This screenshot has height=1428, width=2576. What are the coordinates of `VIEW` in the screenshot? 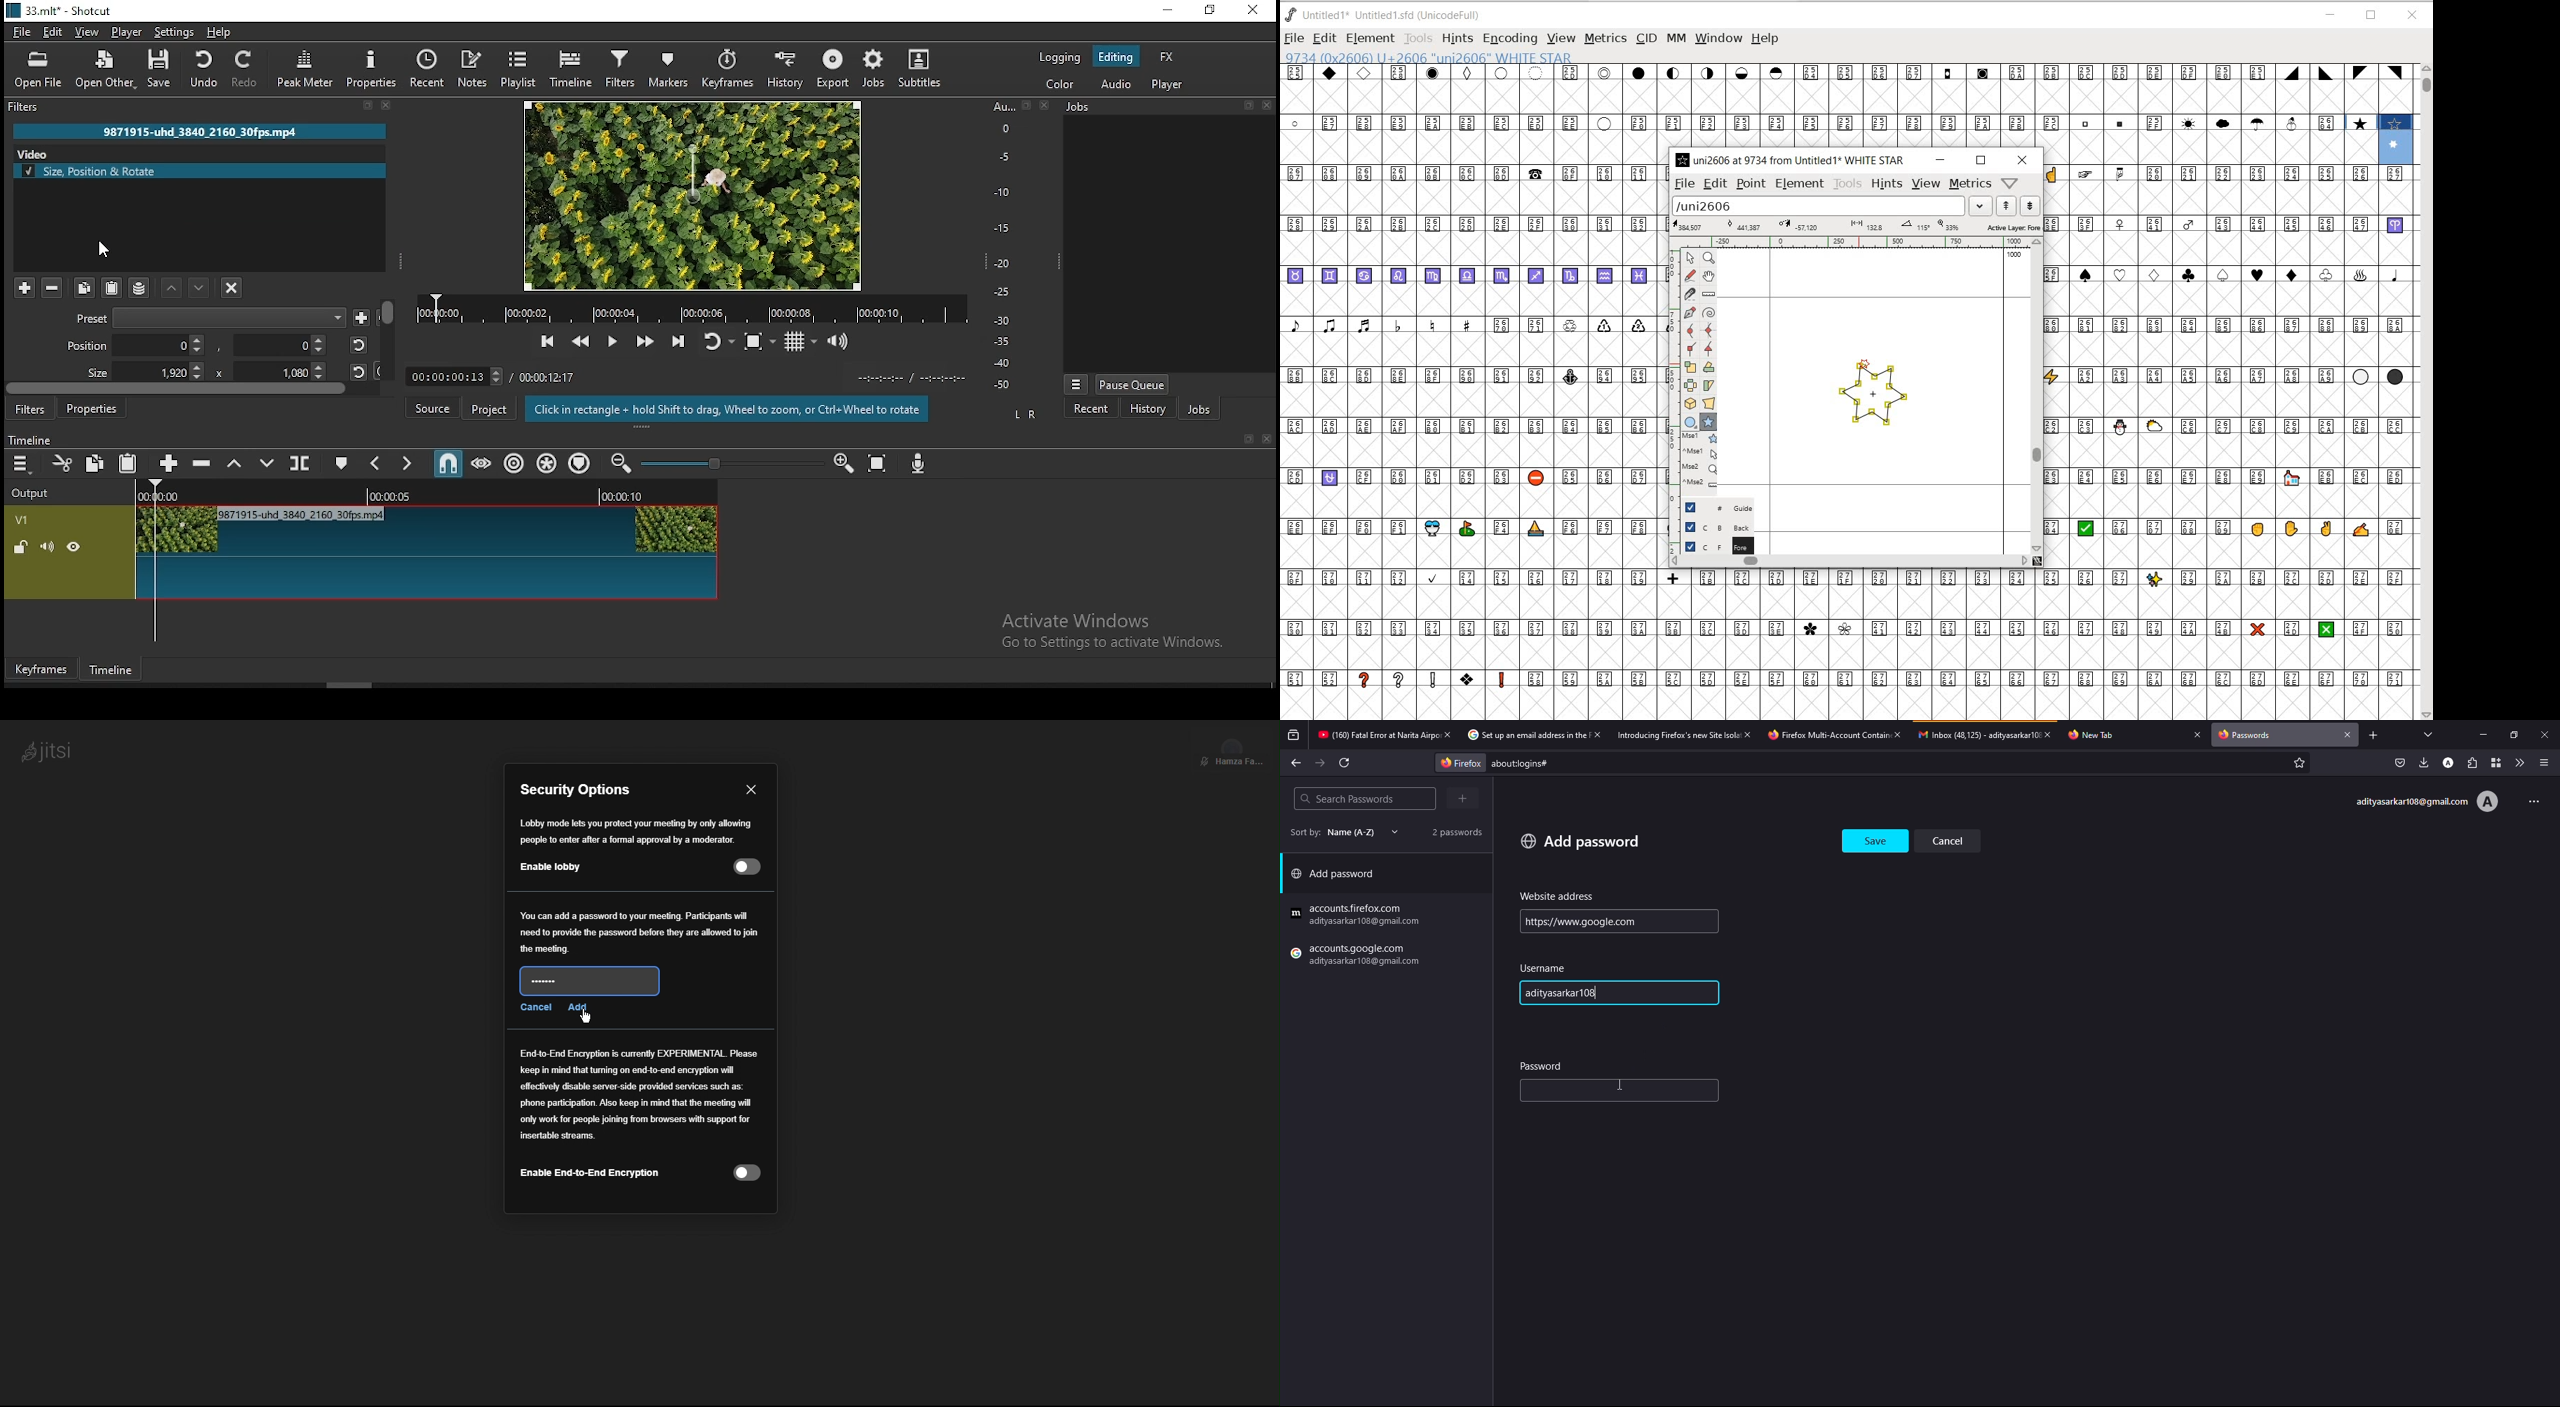 It's located at (1926, 185).